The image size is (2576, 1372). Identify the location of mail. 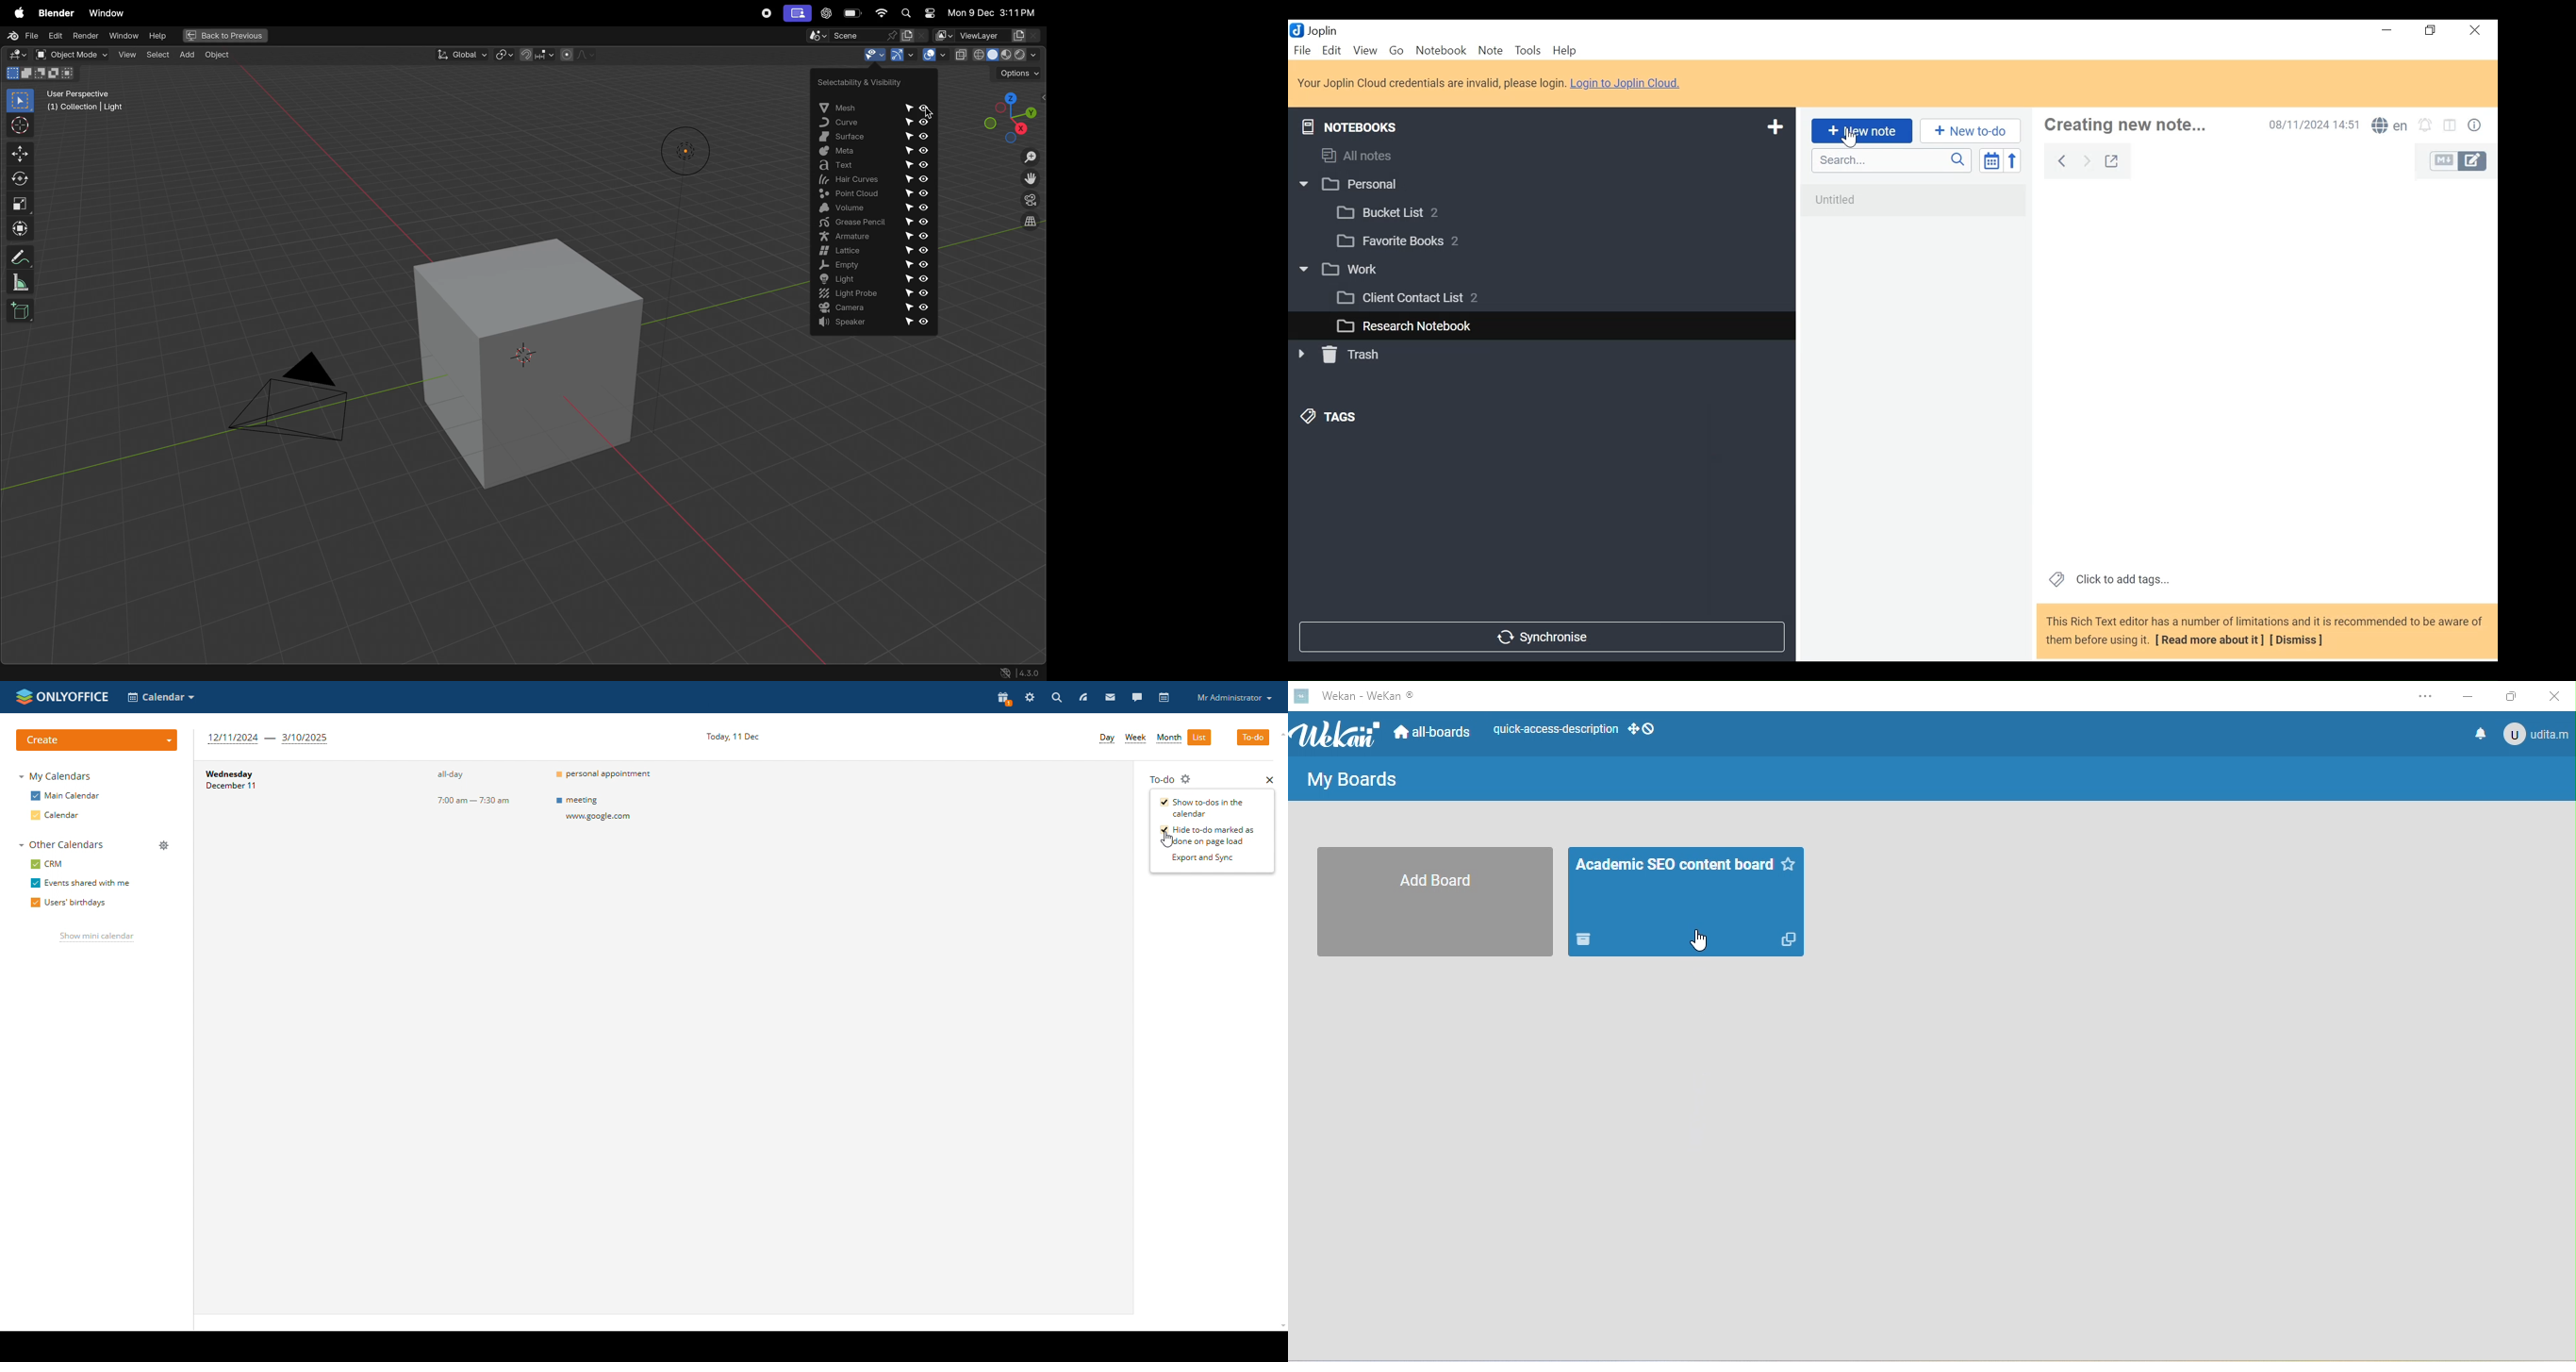
(1110, 698).